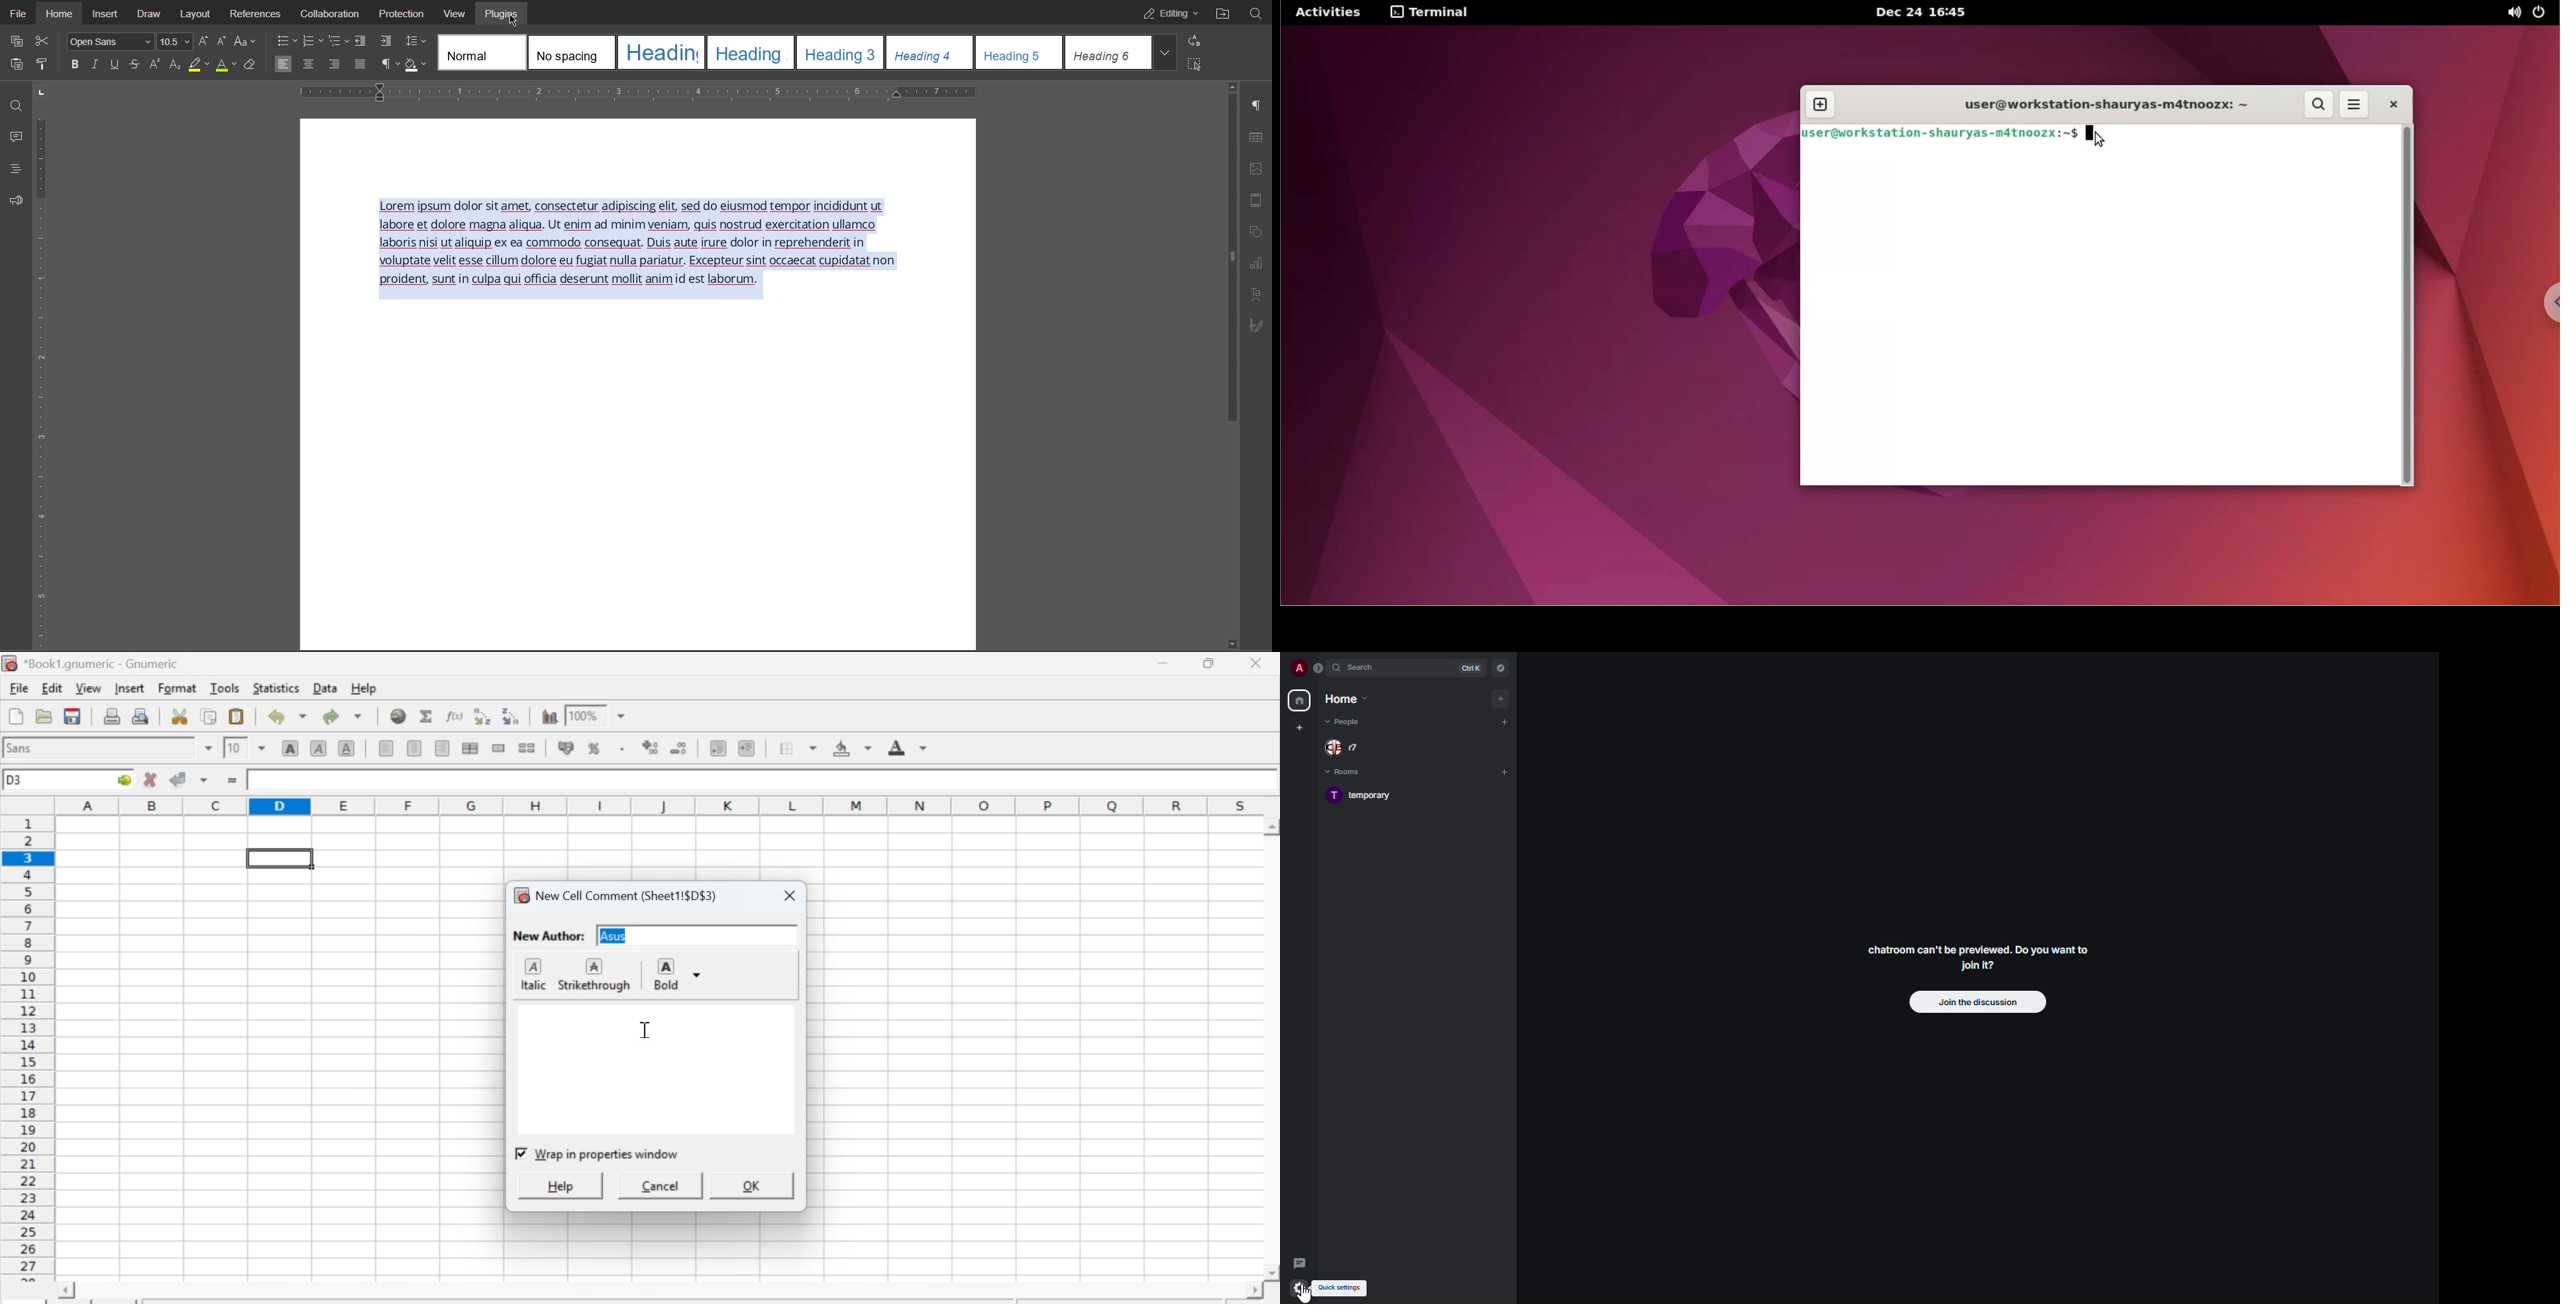 The width and height of the screenshot is (2576, 1316). What do you see at coordinates (417, 64) in the screenshot?
I see `Fill Color` at bounding box center [417, 64].